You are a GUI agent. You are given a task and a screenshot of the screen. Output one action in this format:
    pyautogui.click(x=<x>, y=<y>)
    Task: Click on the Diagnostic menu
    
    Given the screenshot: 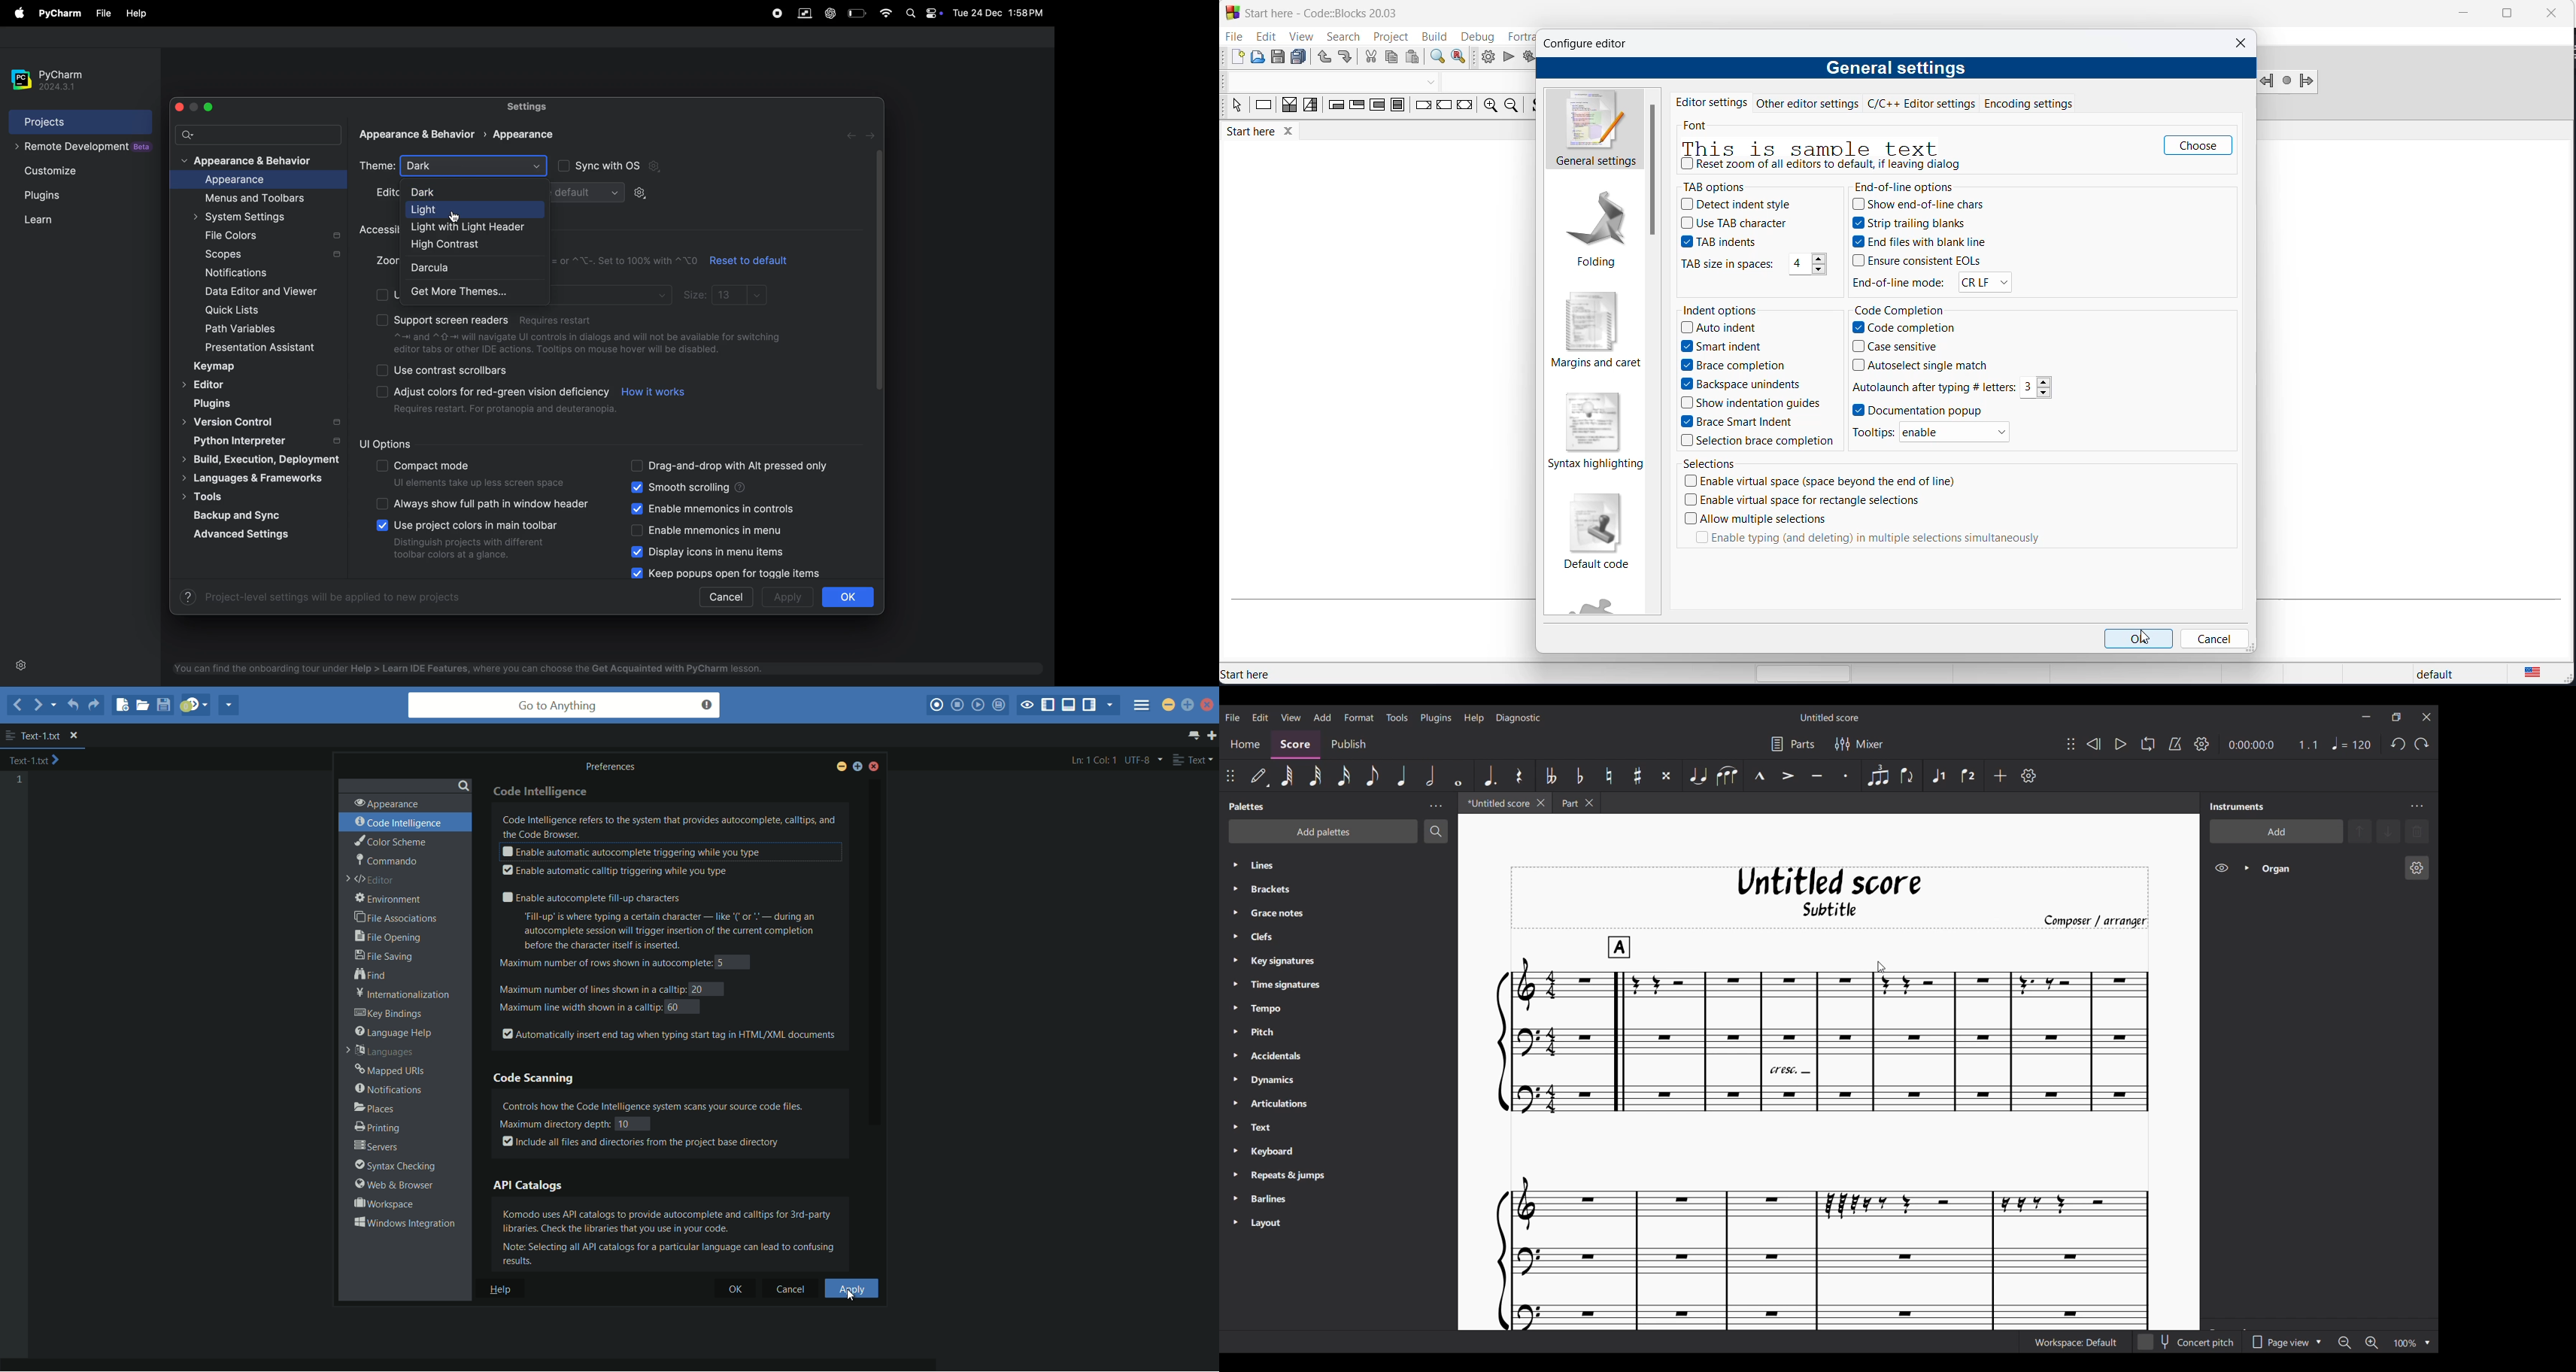 What is the action you would take?
    pyautogui.click(x=1519, y=717)
    